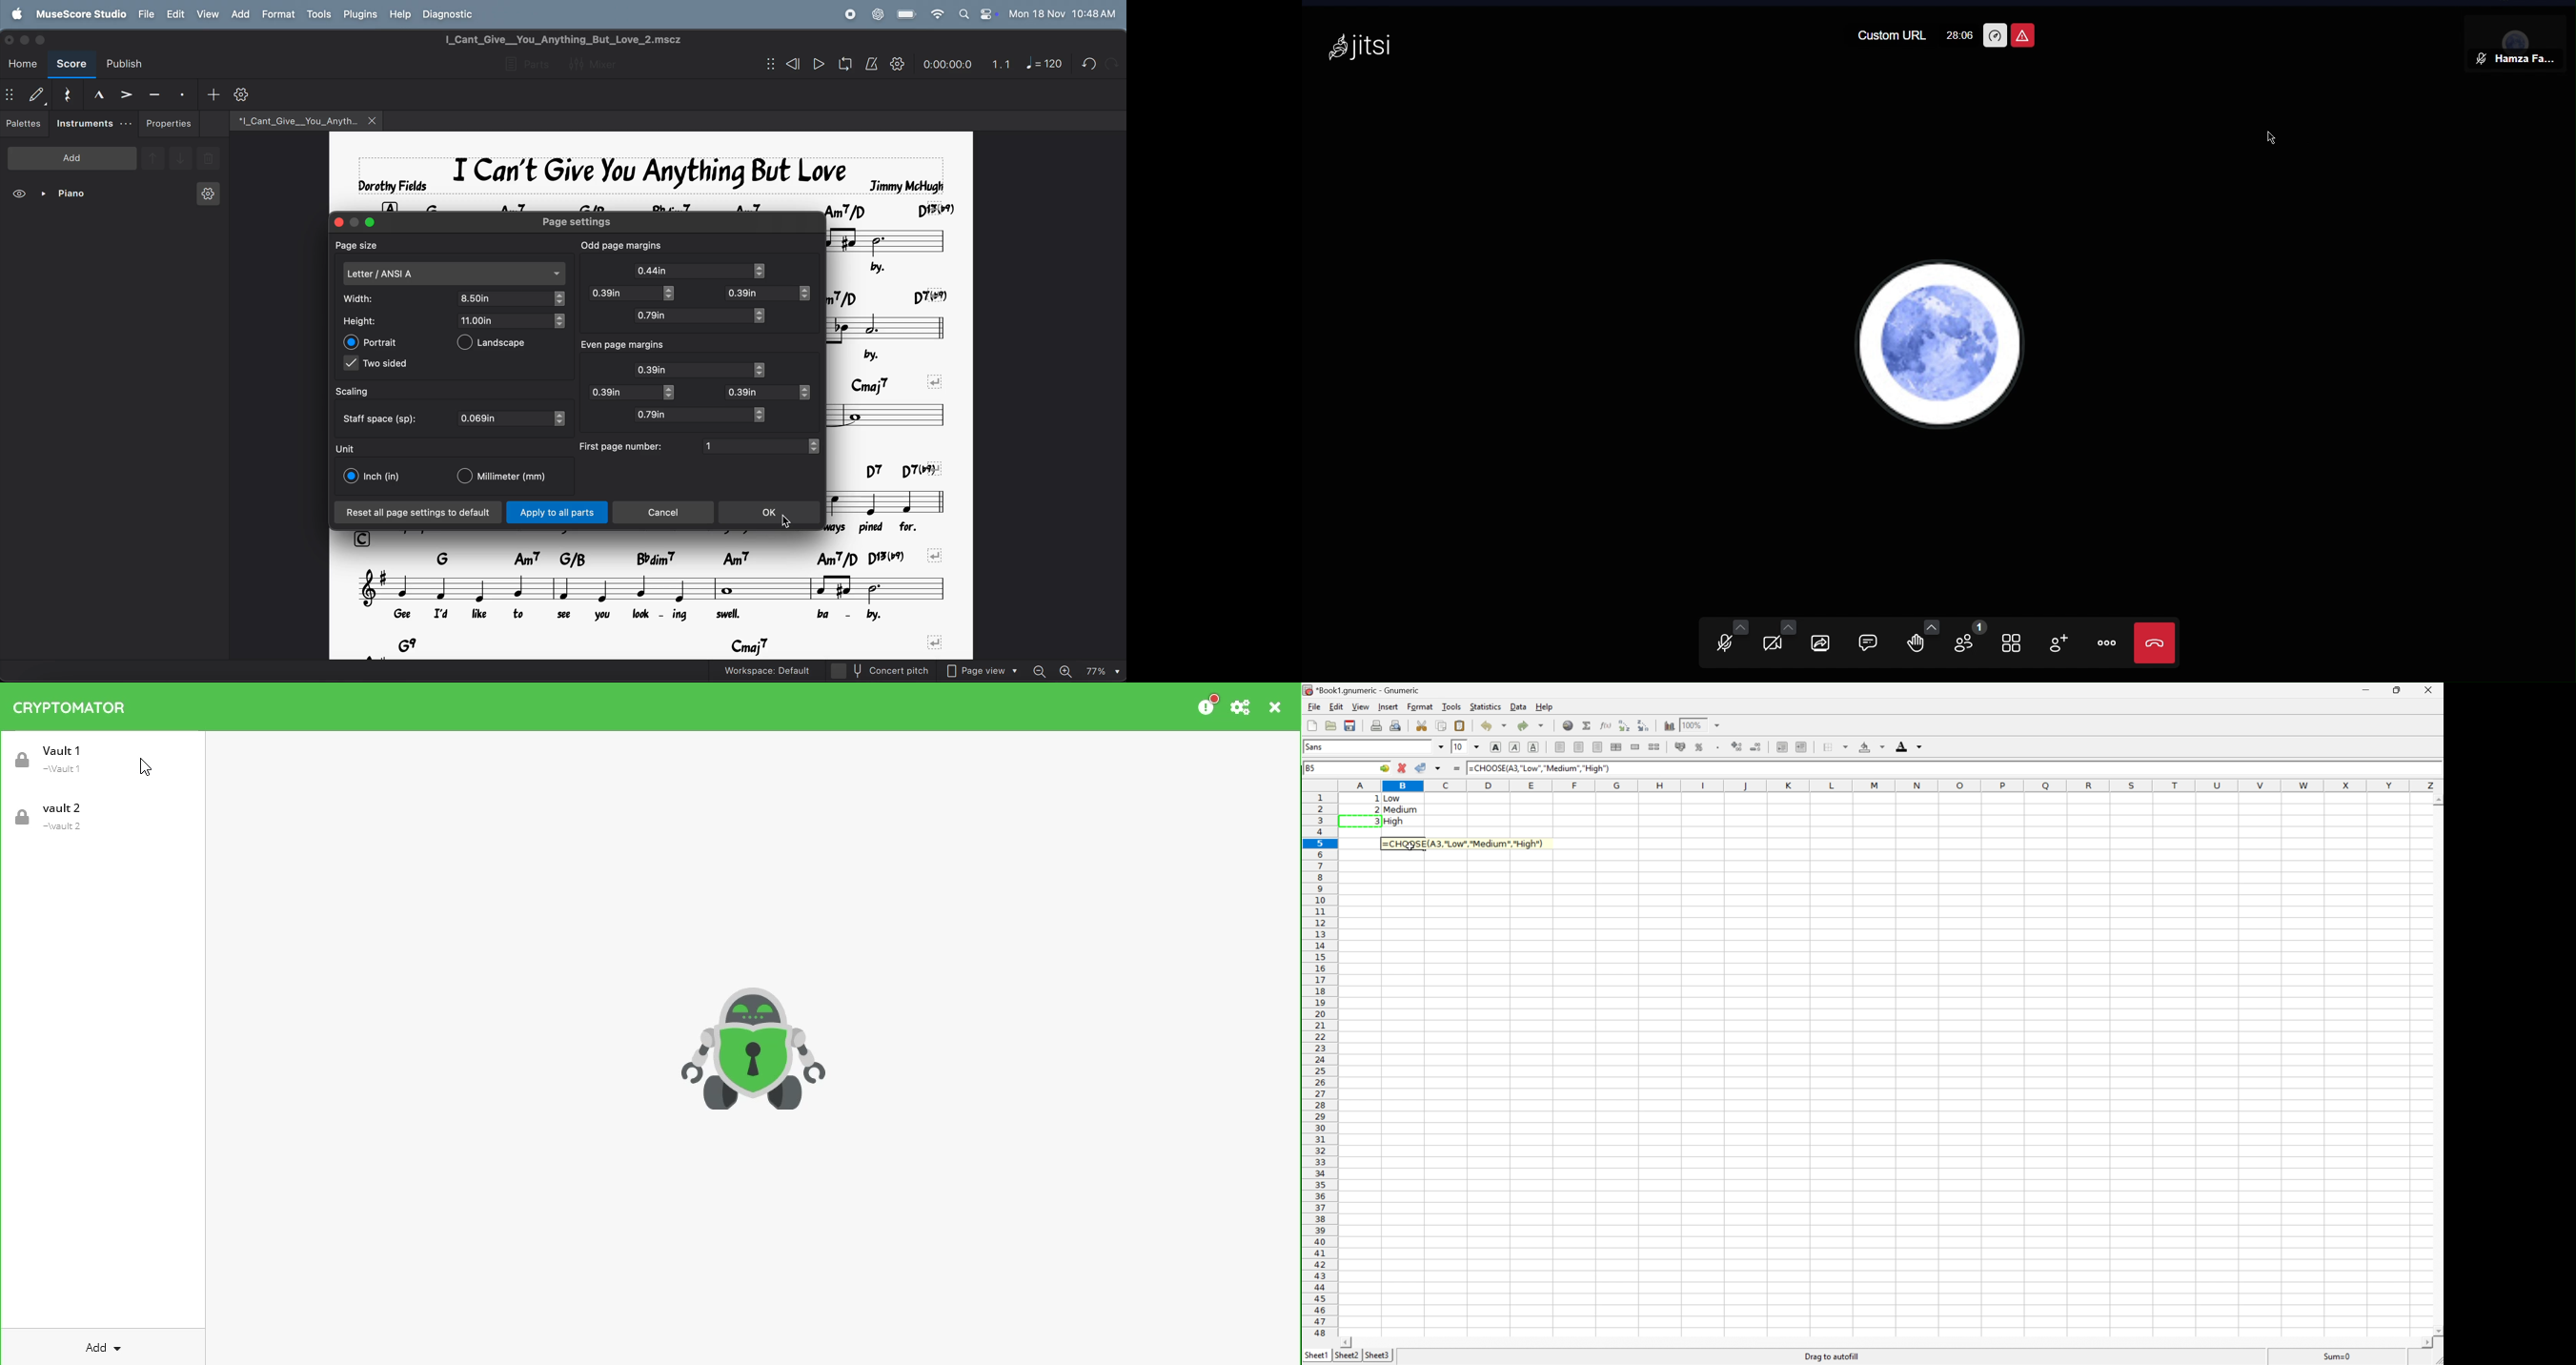 The height and width of the screenshot is (1372, 2576). Describe the element at coordinates (1471, 768) in the screenshot. I see `1` at that location.